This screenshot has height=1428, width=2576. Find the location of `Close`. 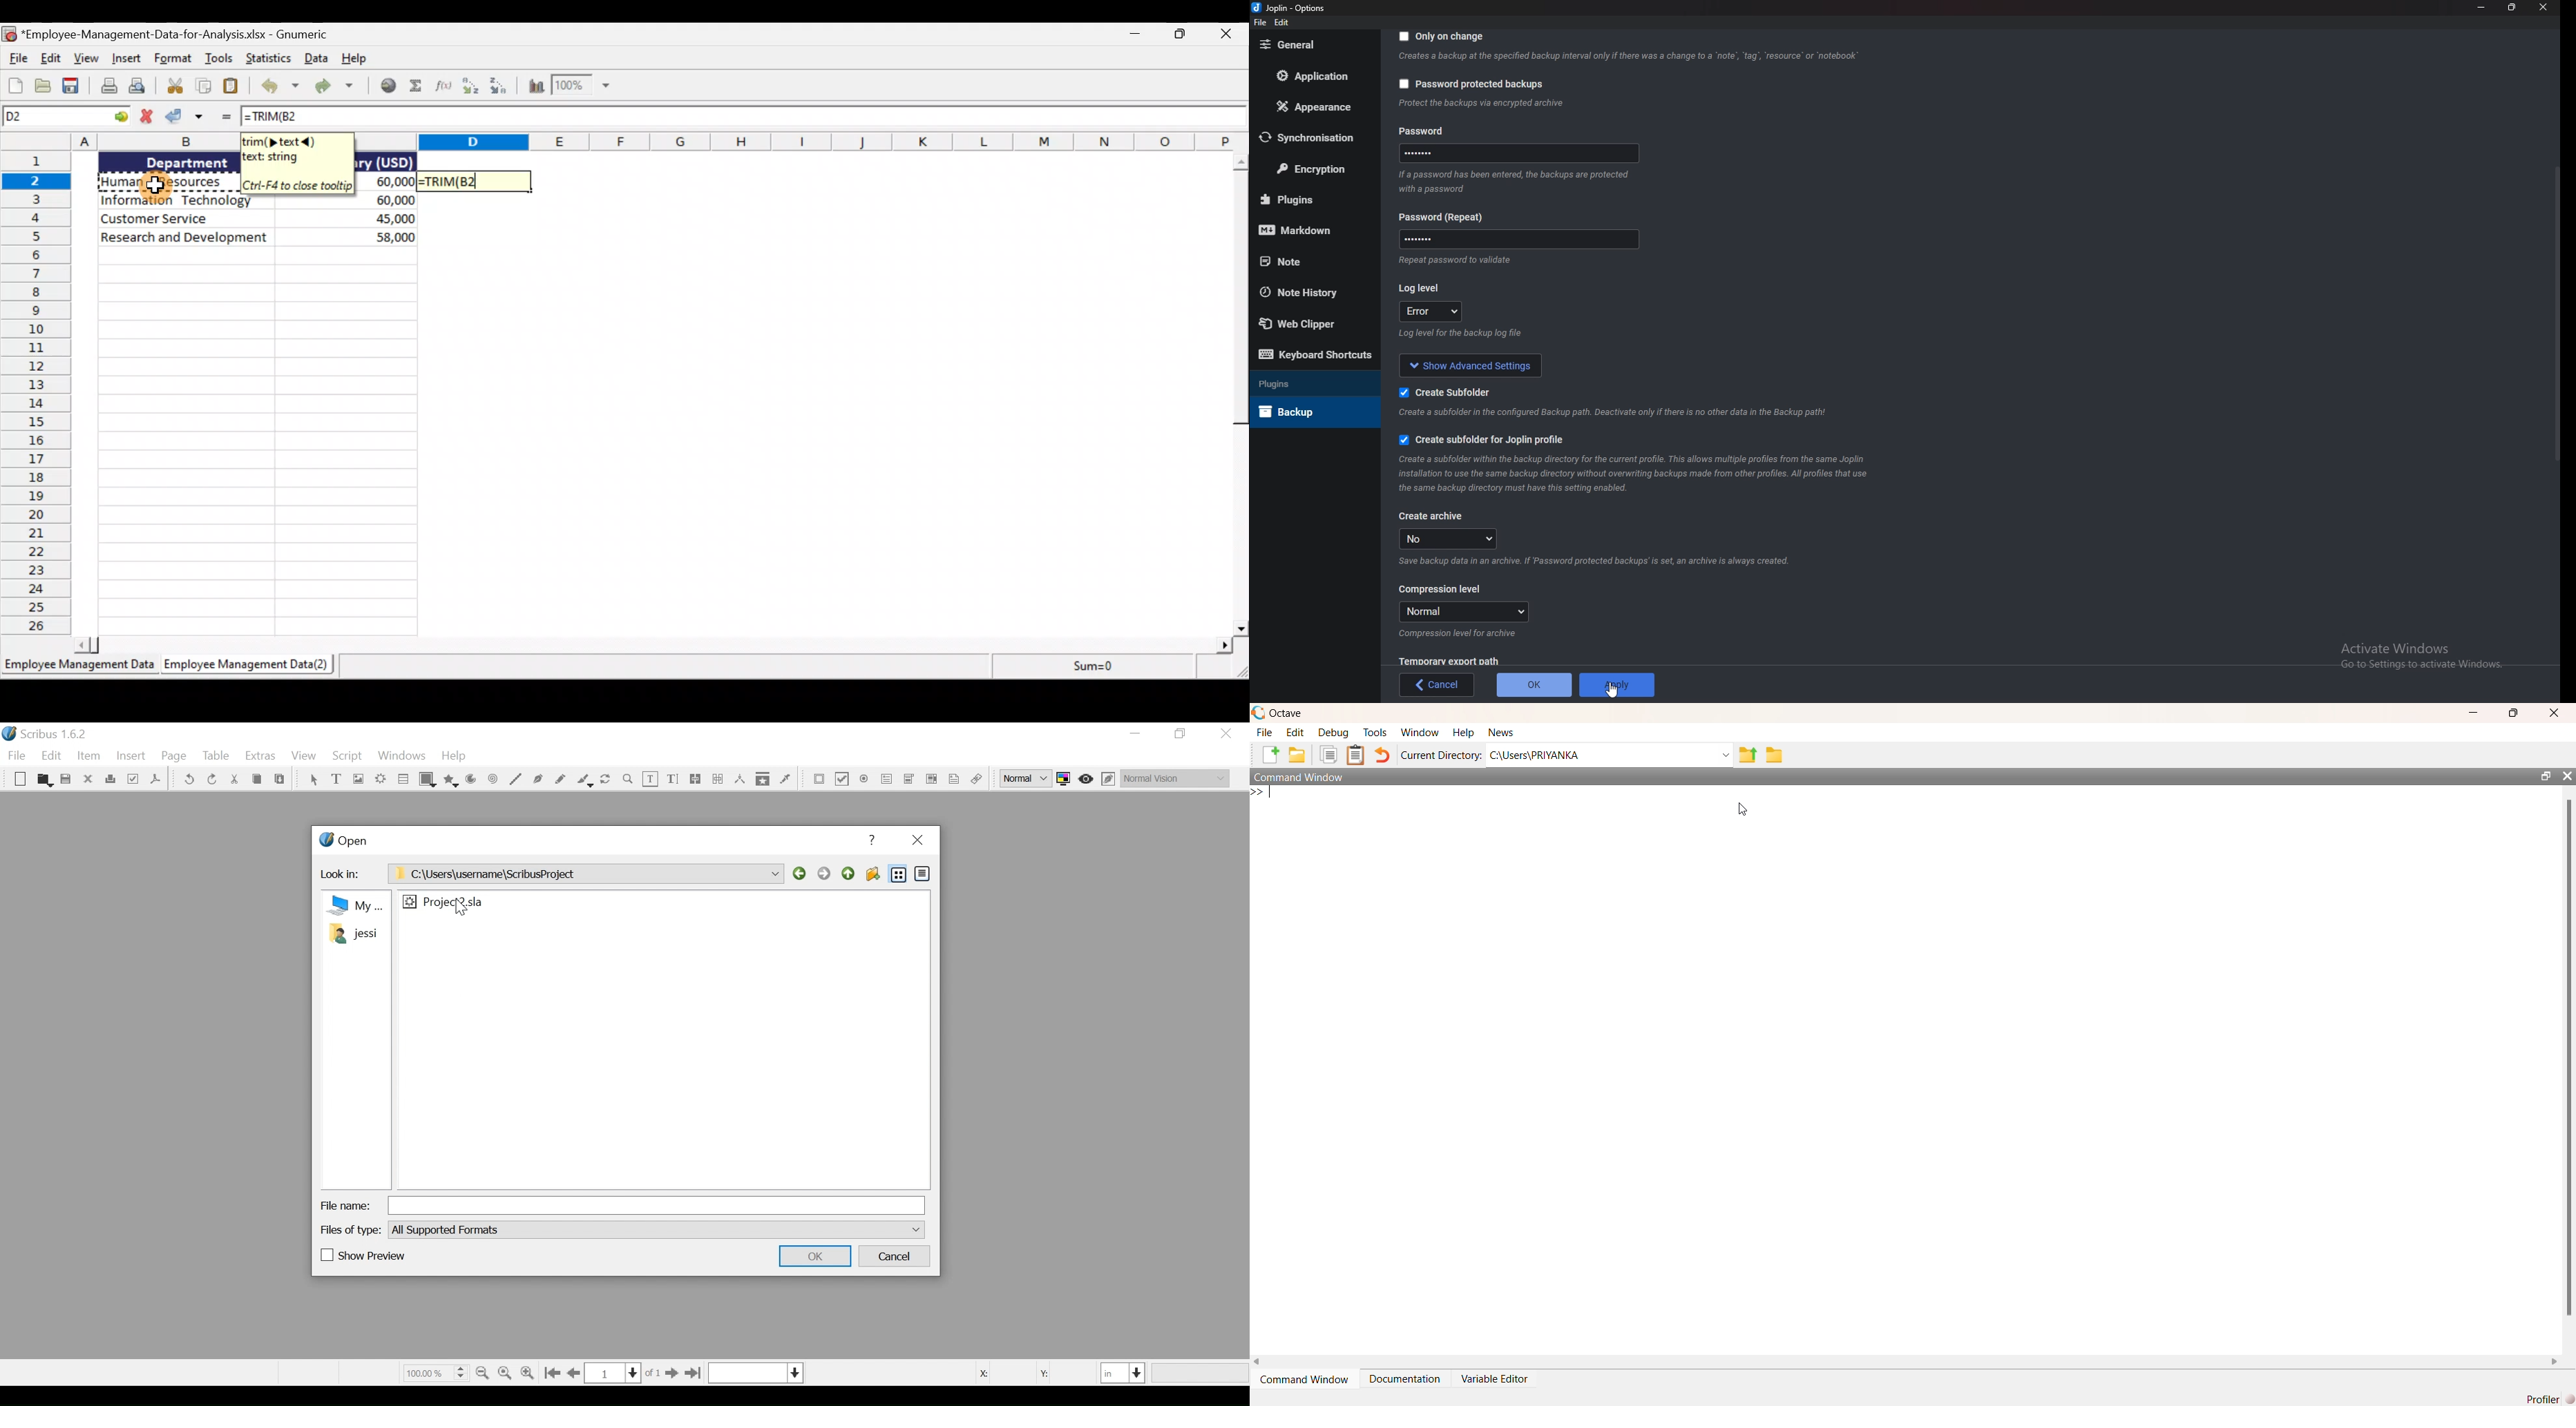

Close is located at coordinates (917, 841).